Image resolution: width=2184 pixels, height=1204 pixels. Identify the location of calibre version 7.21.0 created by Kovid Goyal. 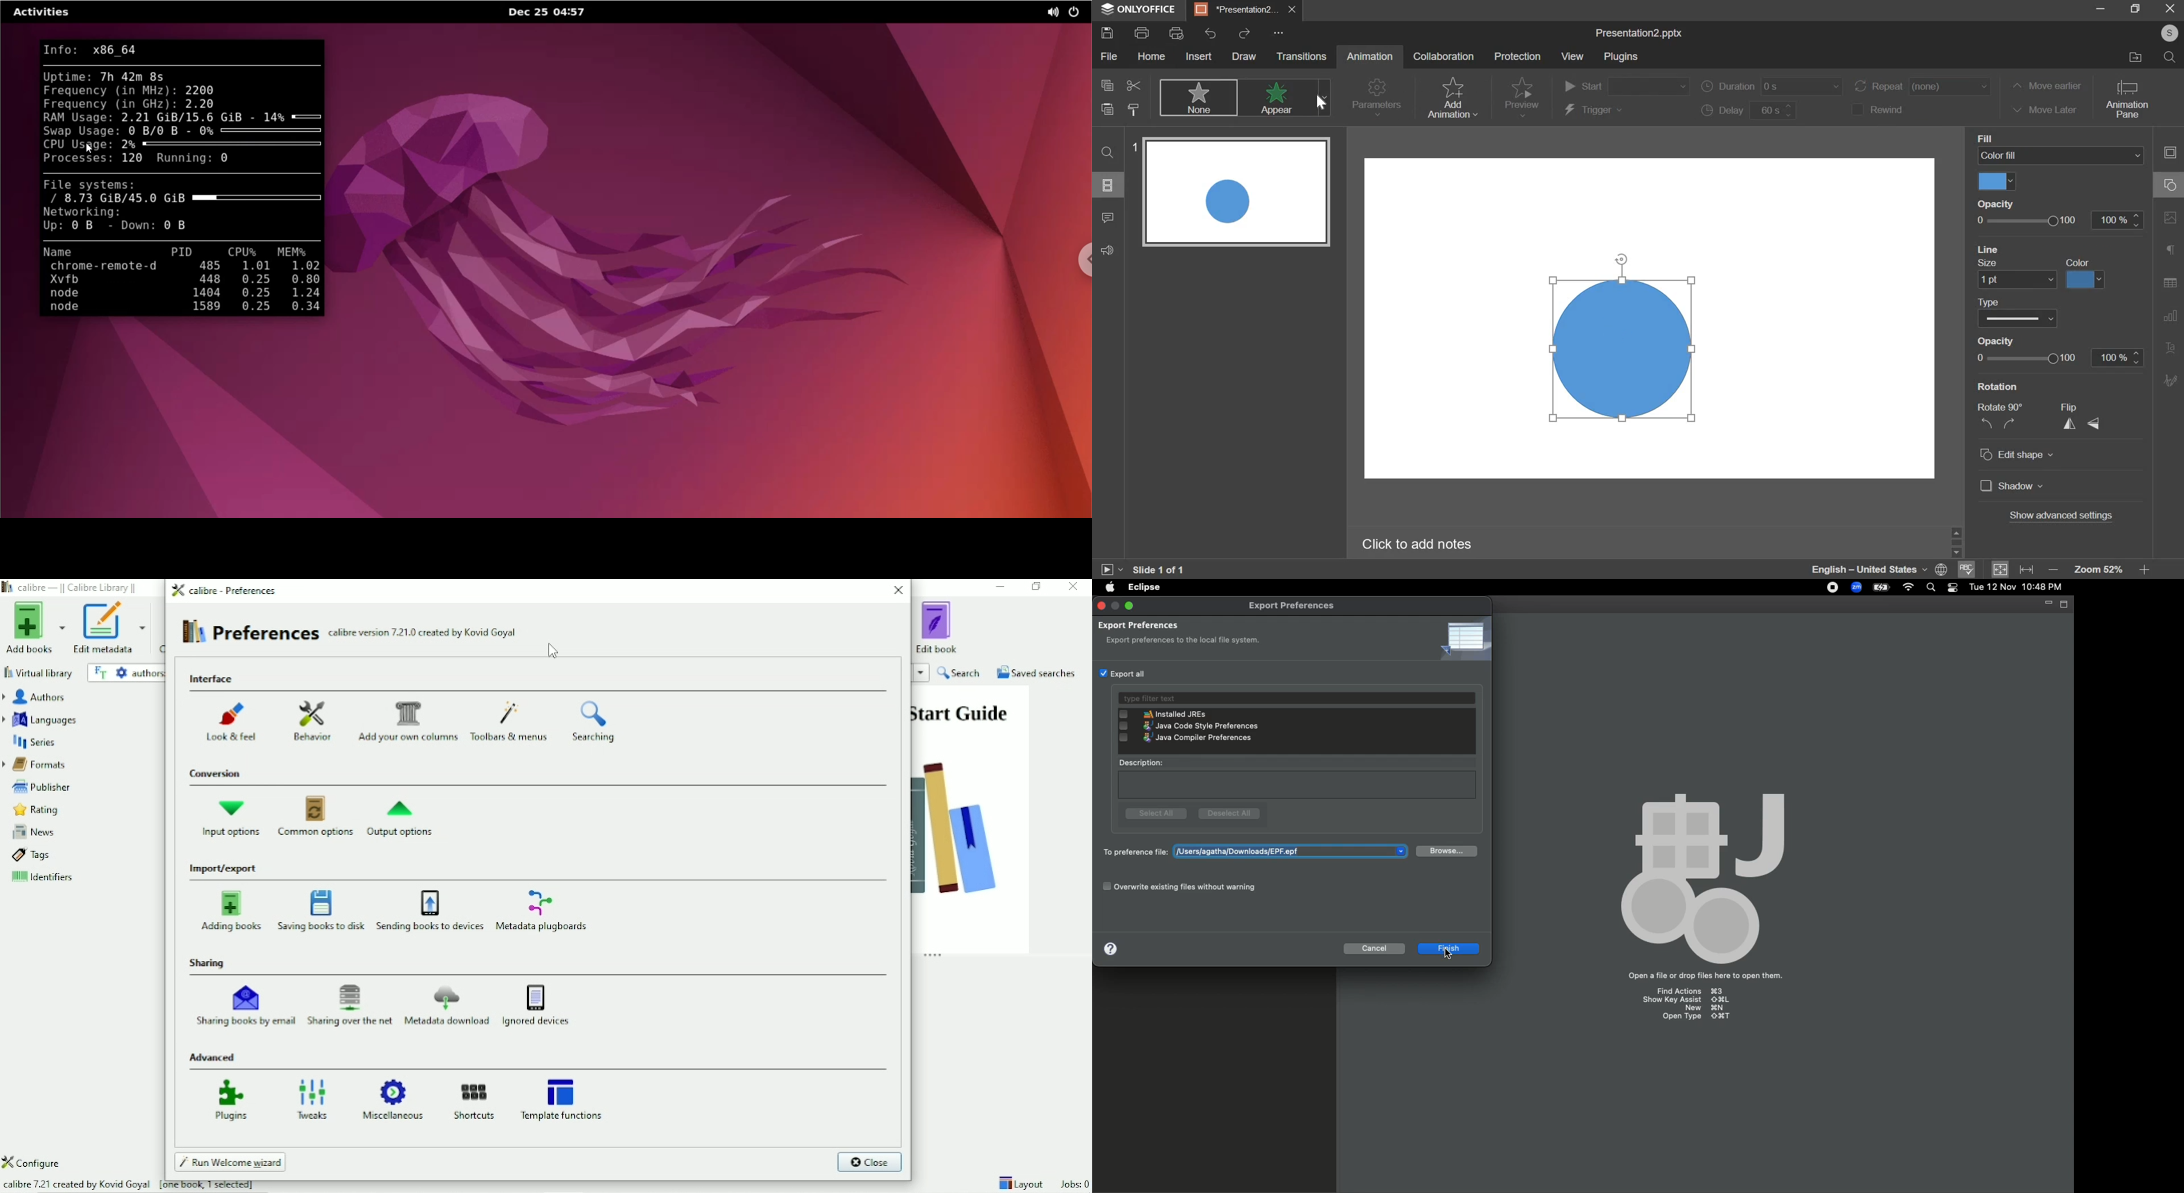
(423, 631).